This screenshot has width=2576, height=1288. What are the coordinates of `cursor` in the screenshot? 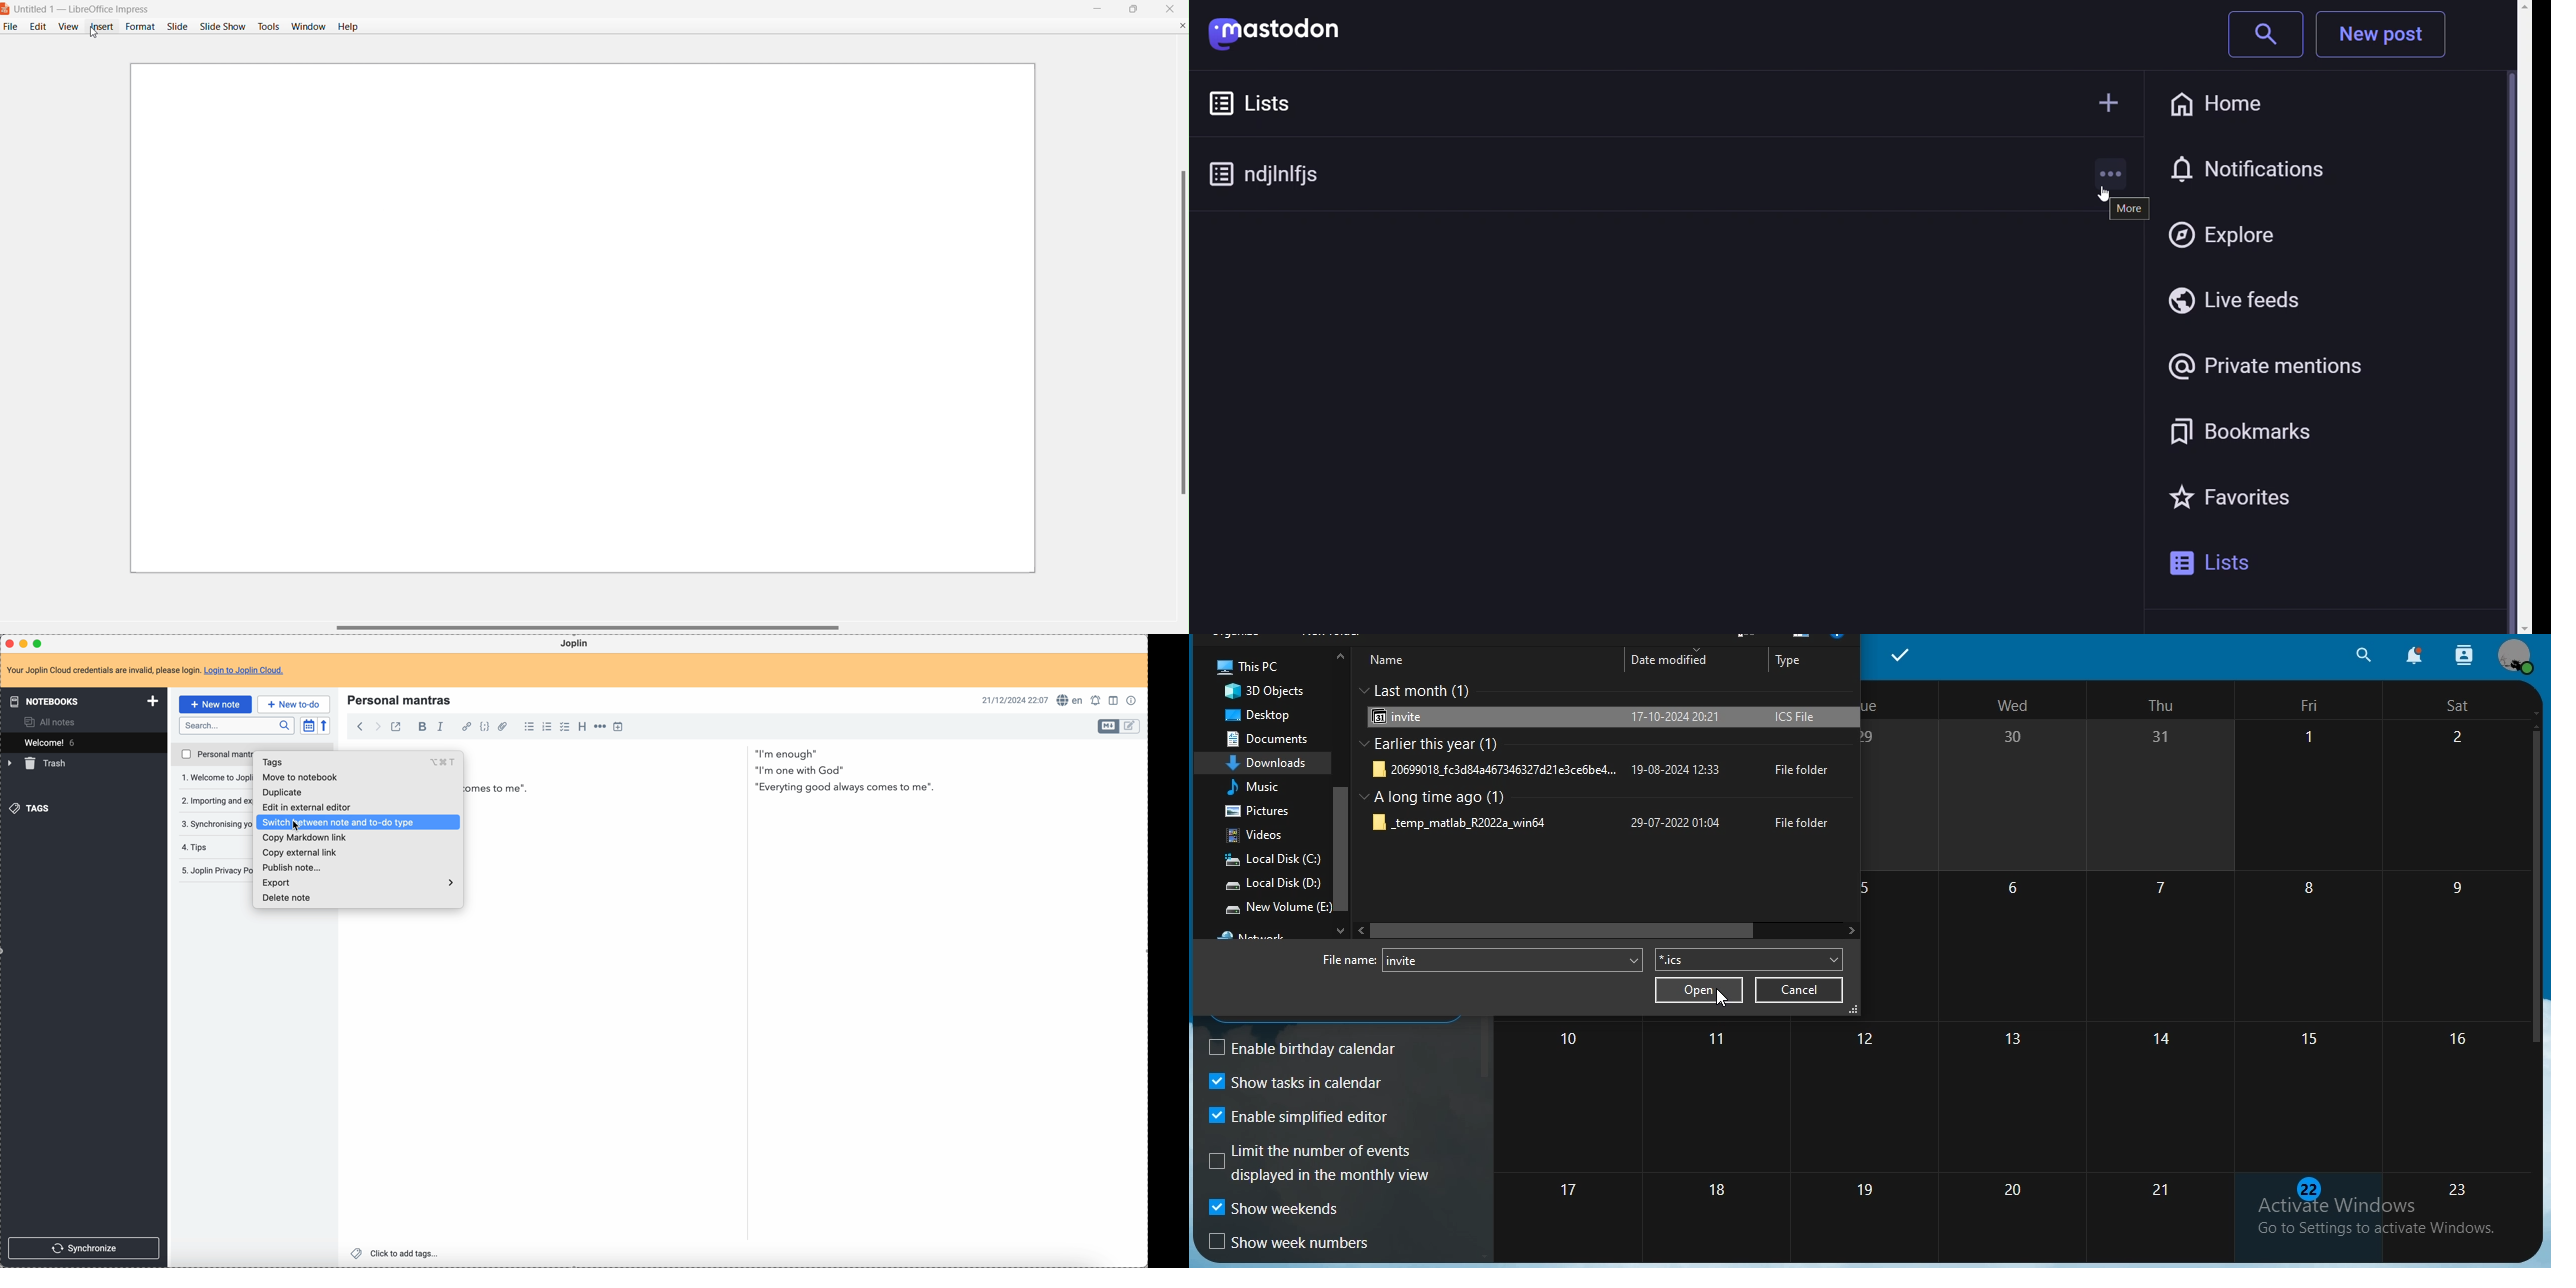 It's located at (1718, 999).